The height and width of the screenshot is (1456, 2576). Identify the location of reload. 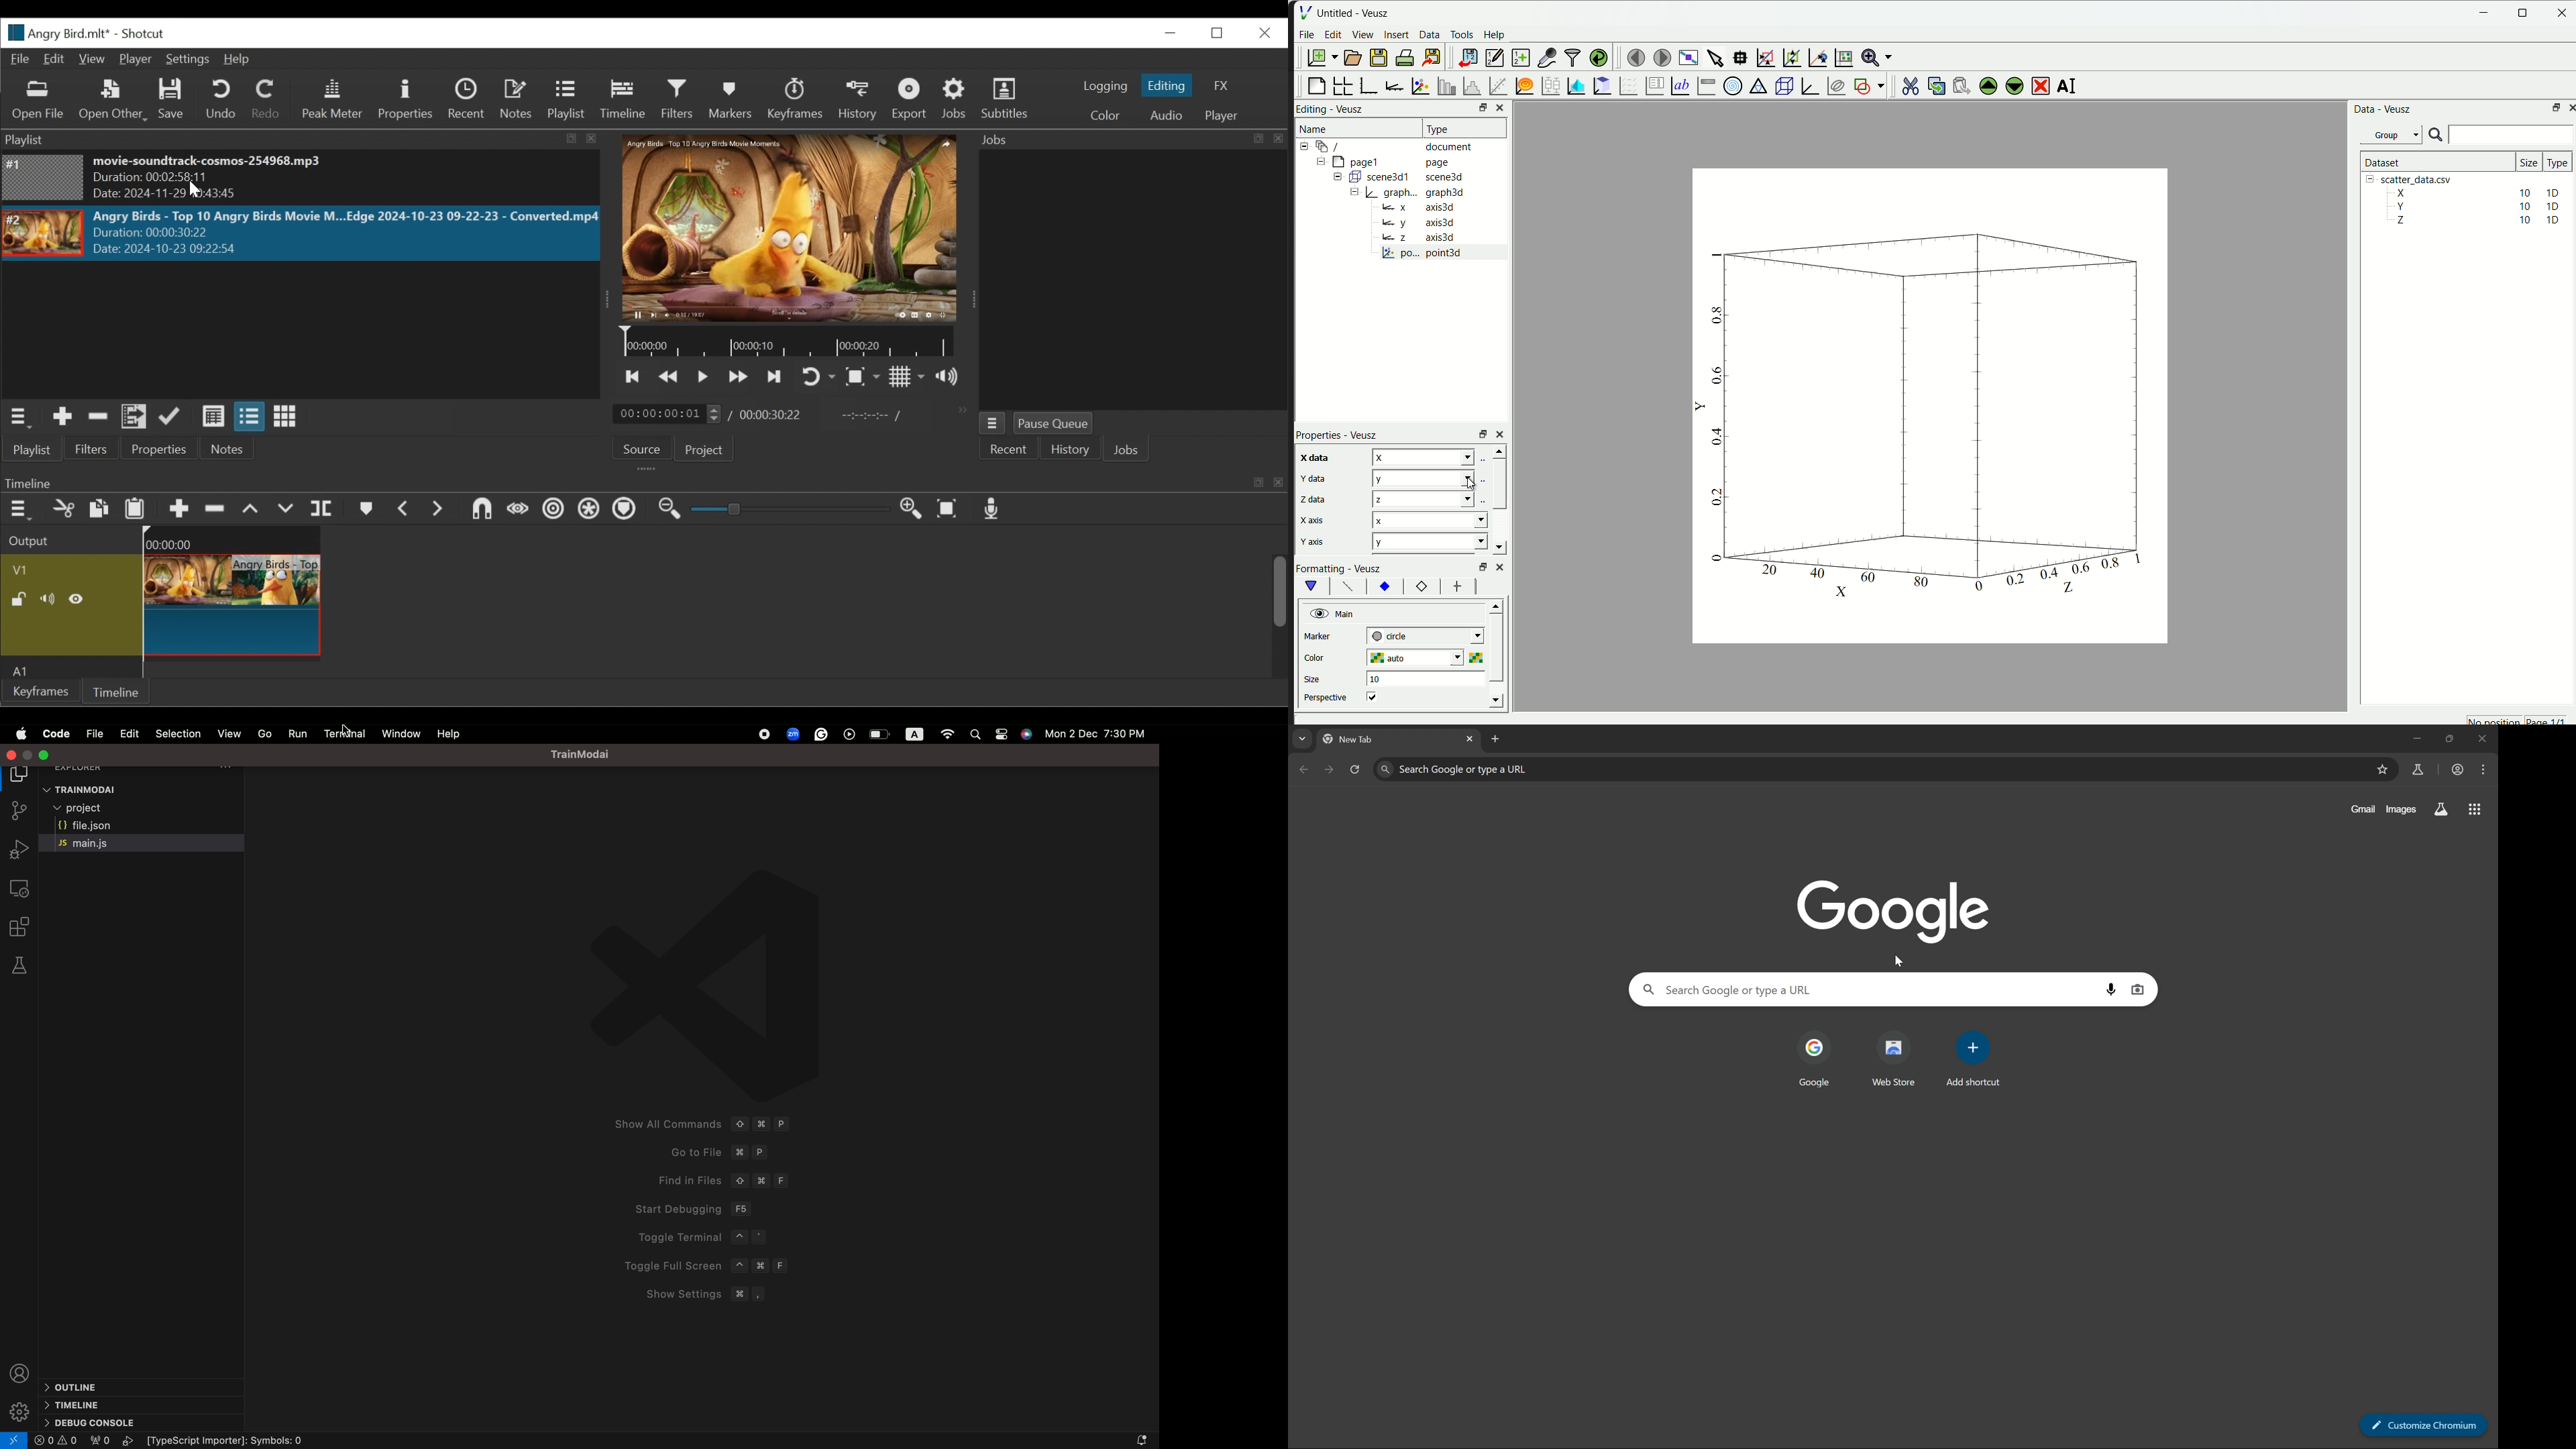
(1358, 768).